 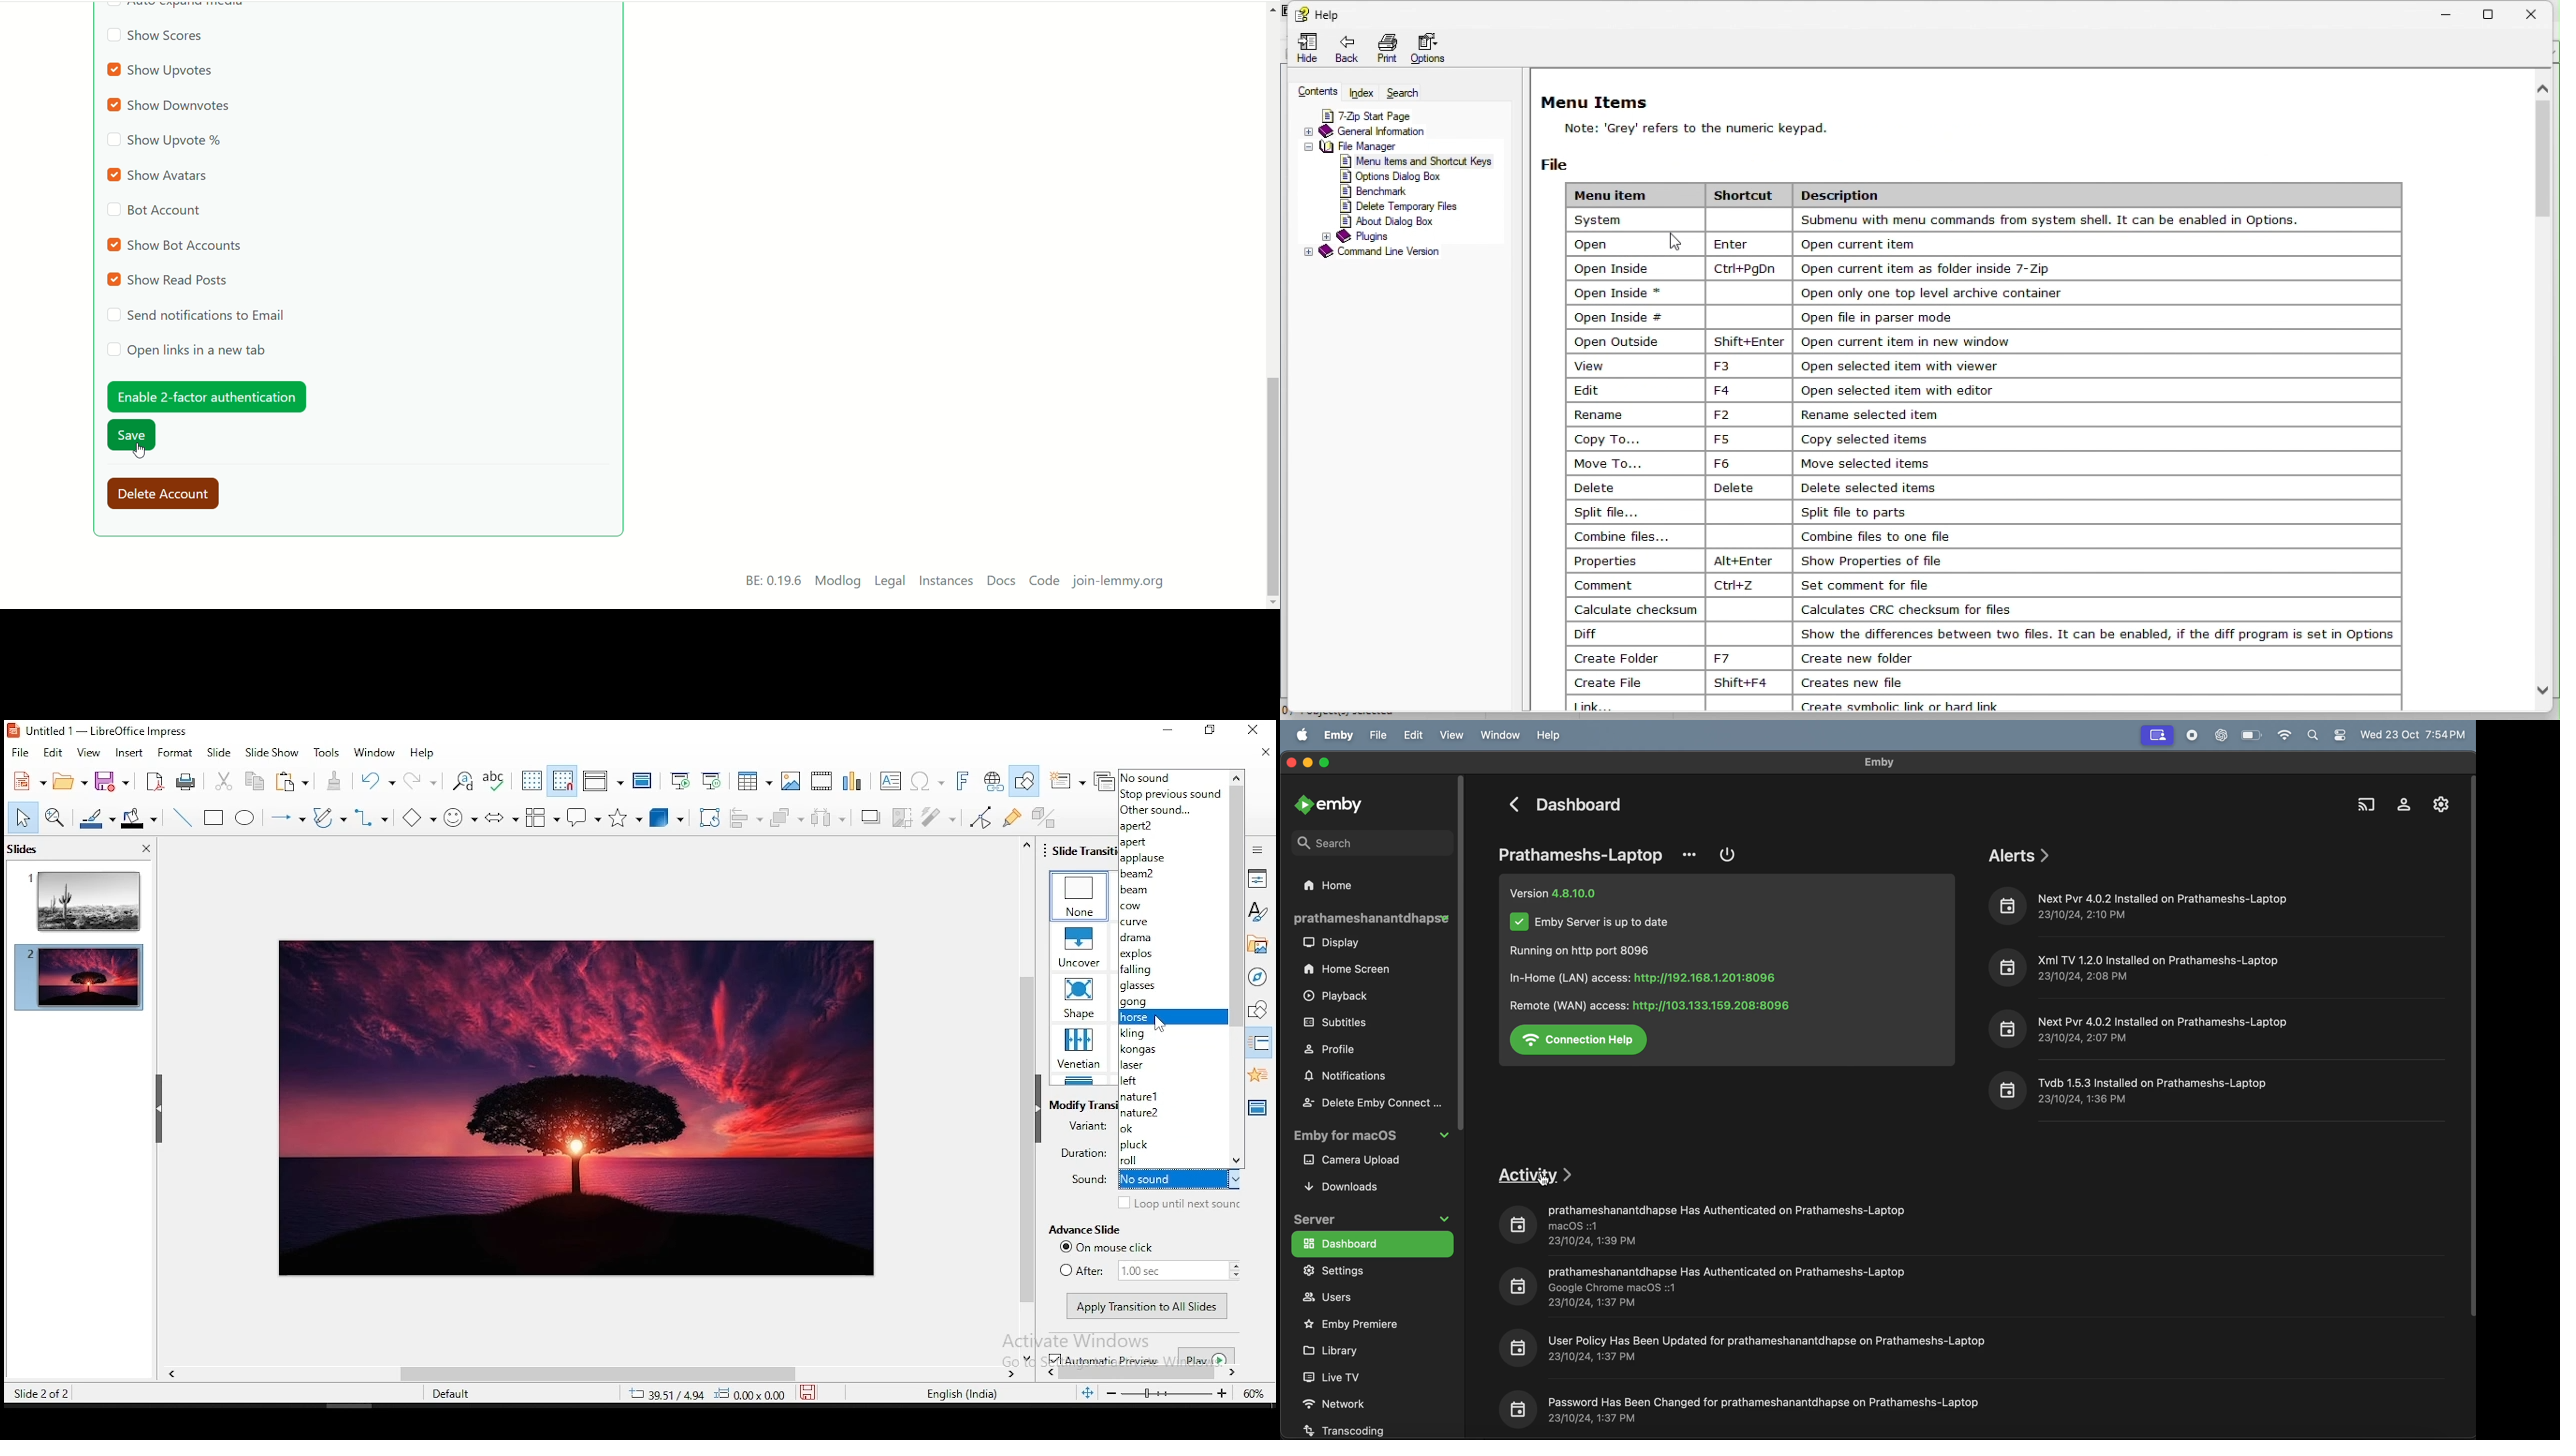 I want to click on 39.51/4.94, so click(x=671, y=1396).